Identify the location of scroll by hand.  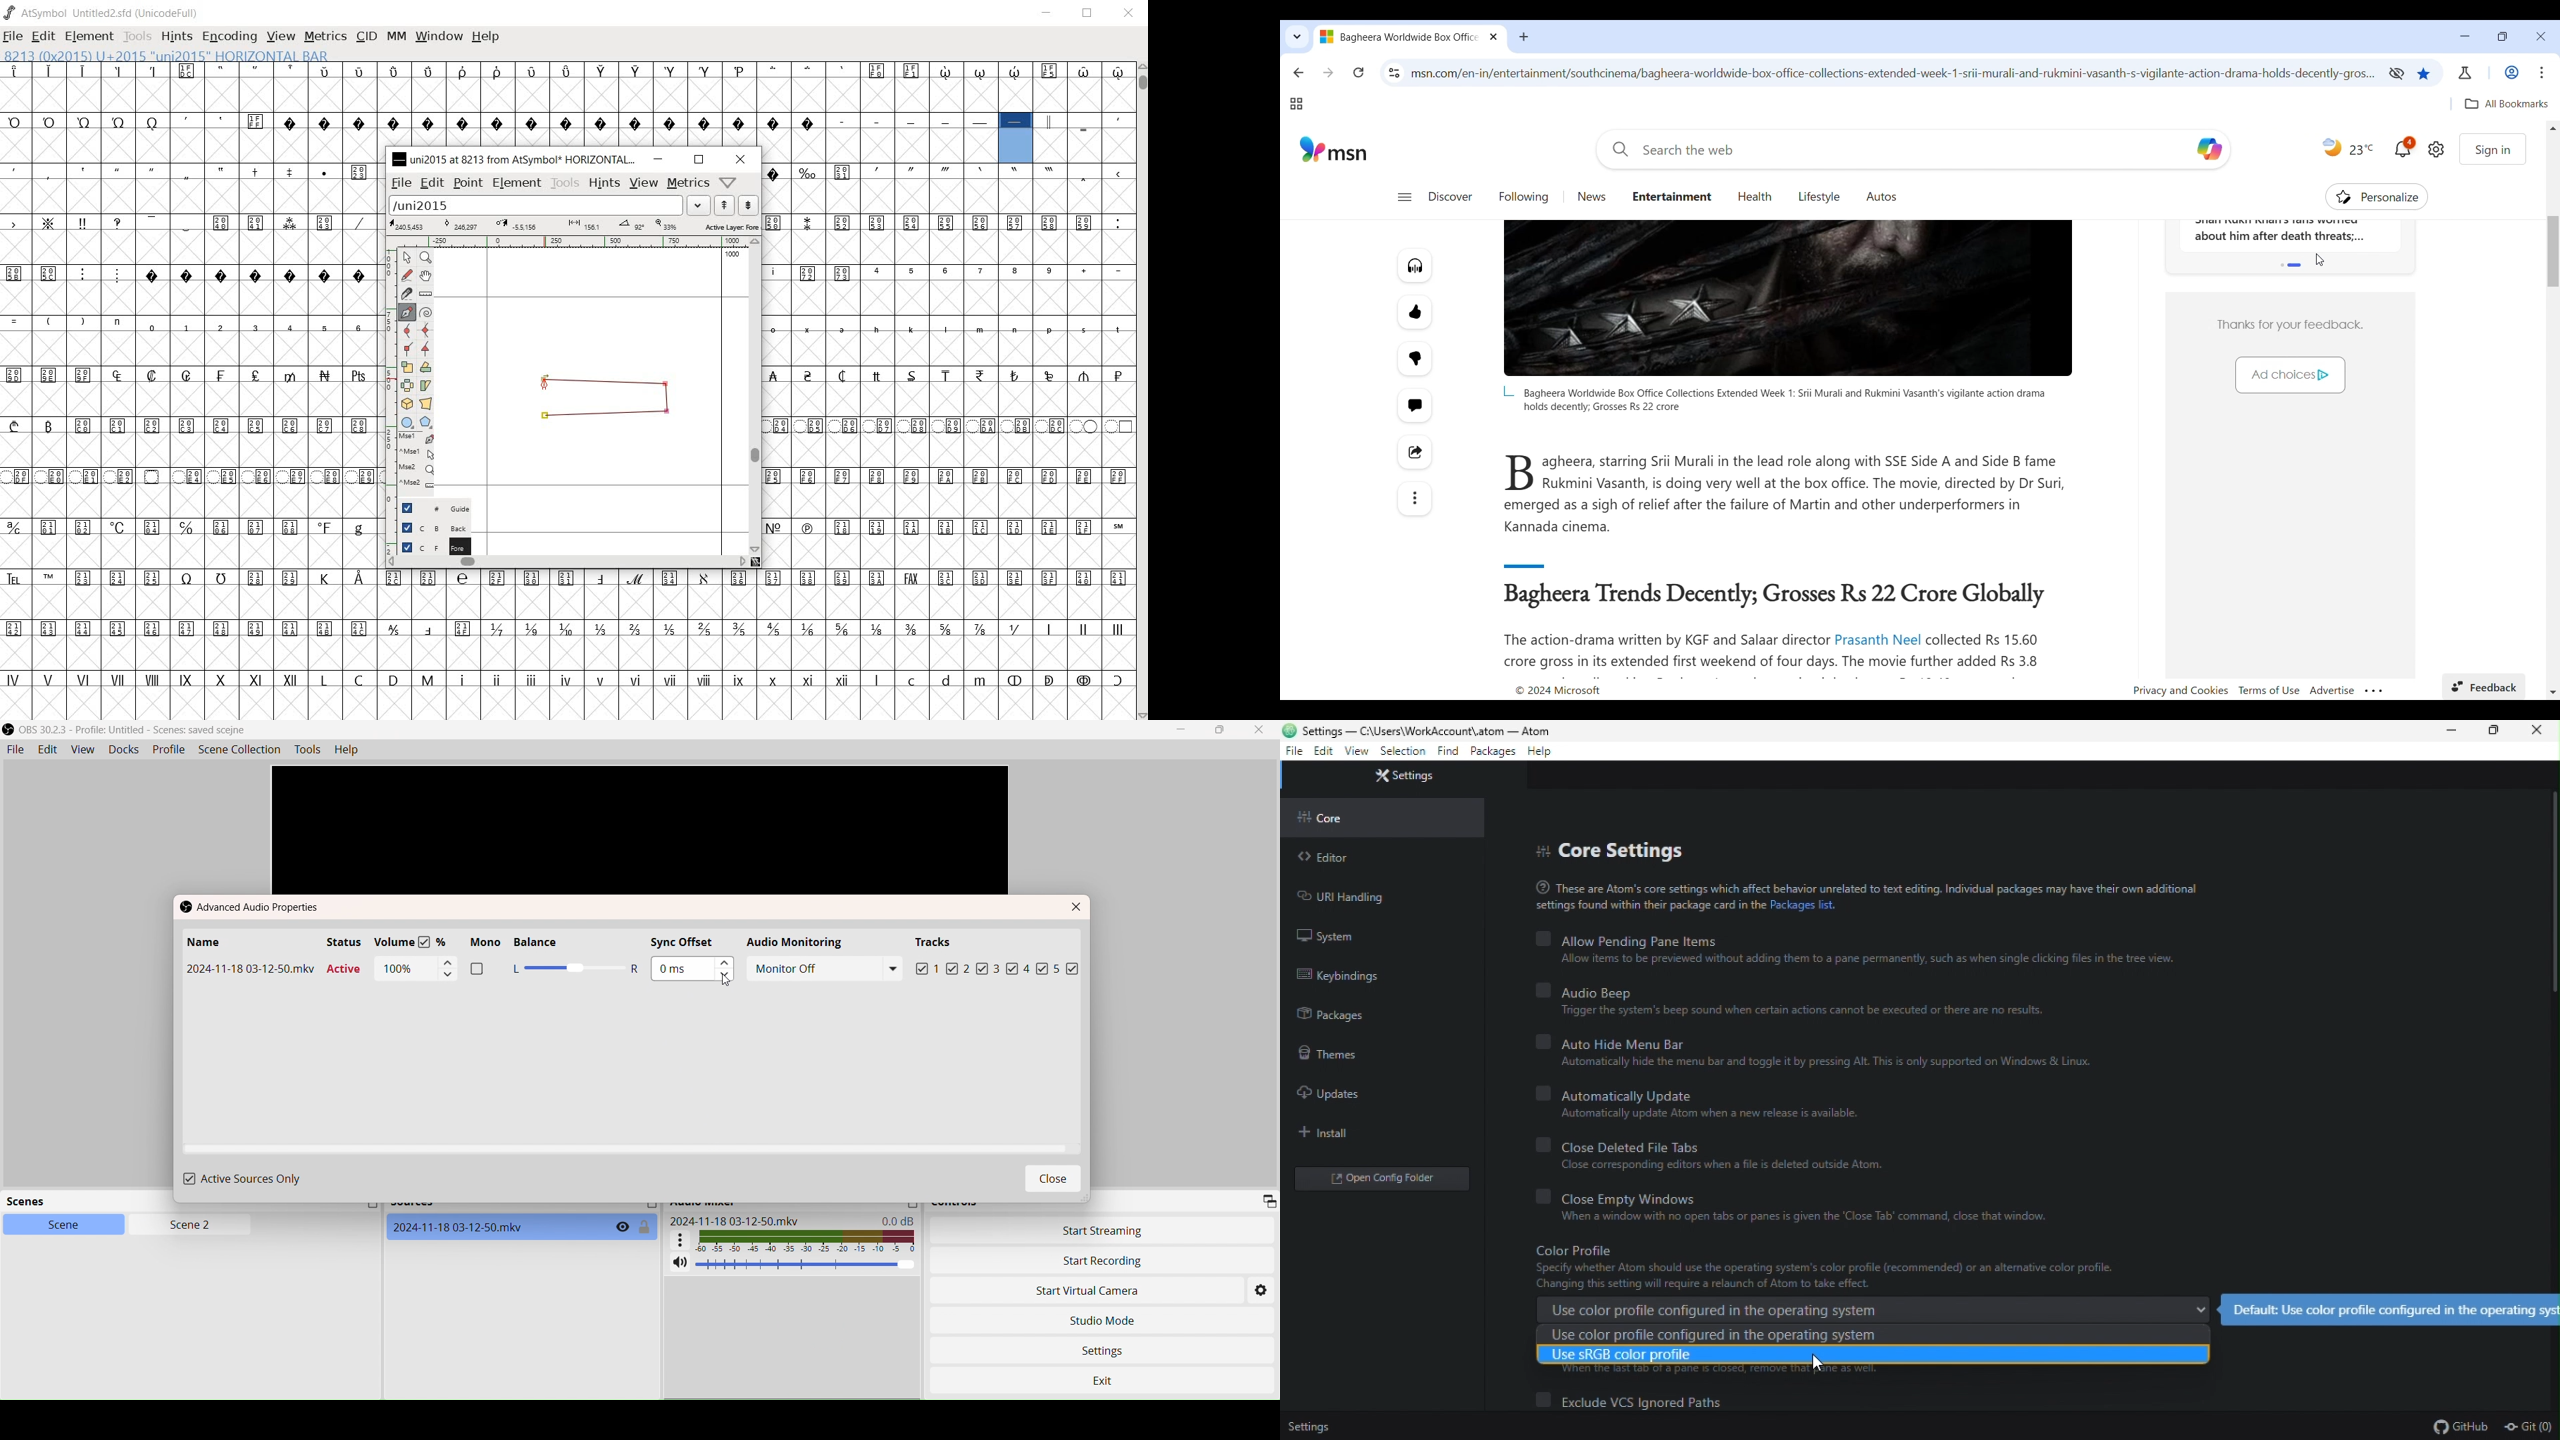
(425, 275).